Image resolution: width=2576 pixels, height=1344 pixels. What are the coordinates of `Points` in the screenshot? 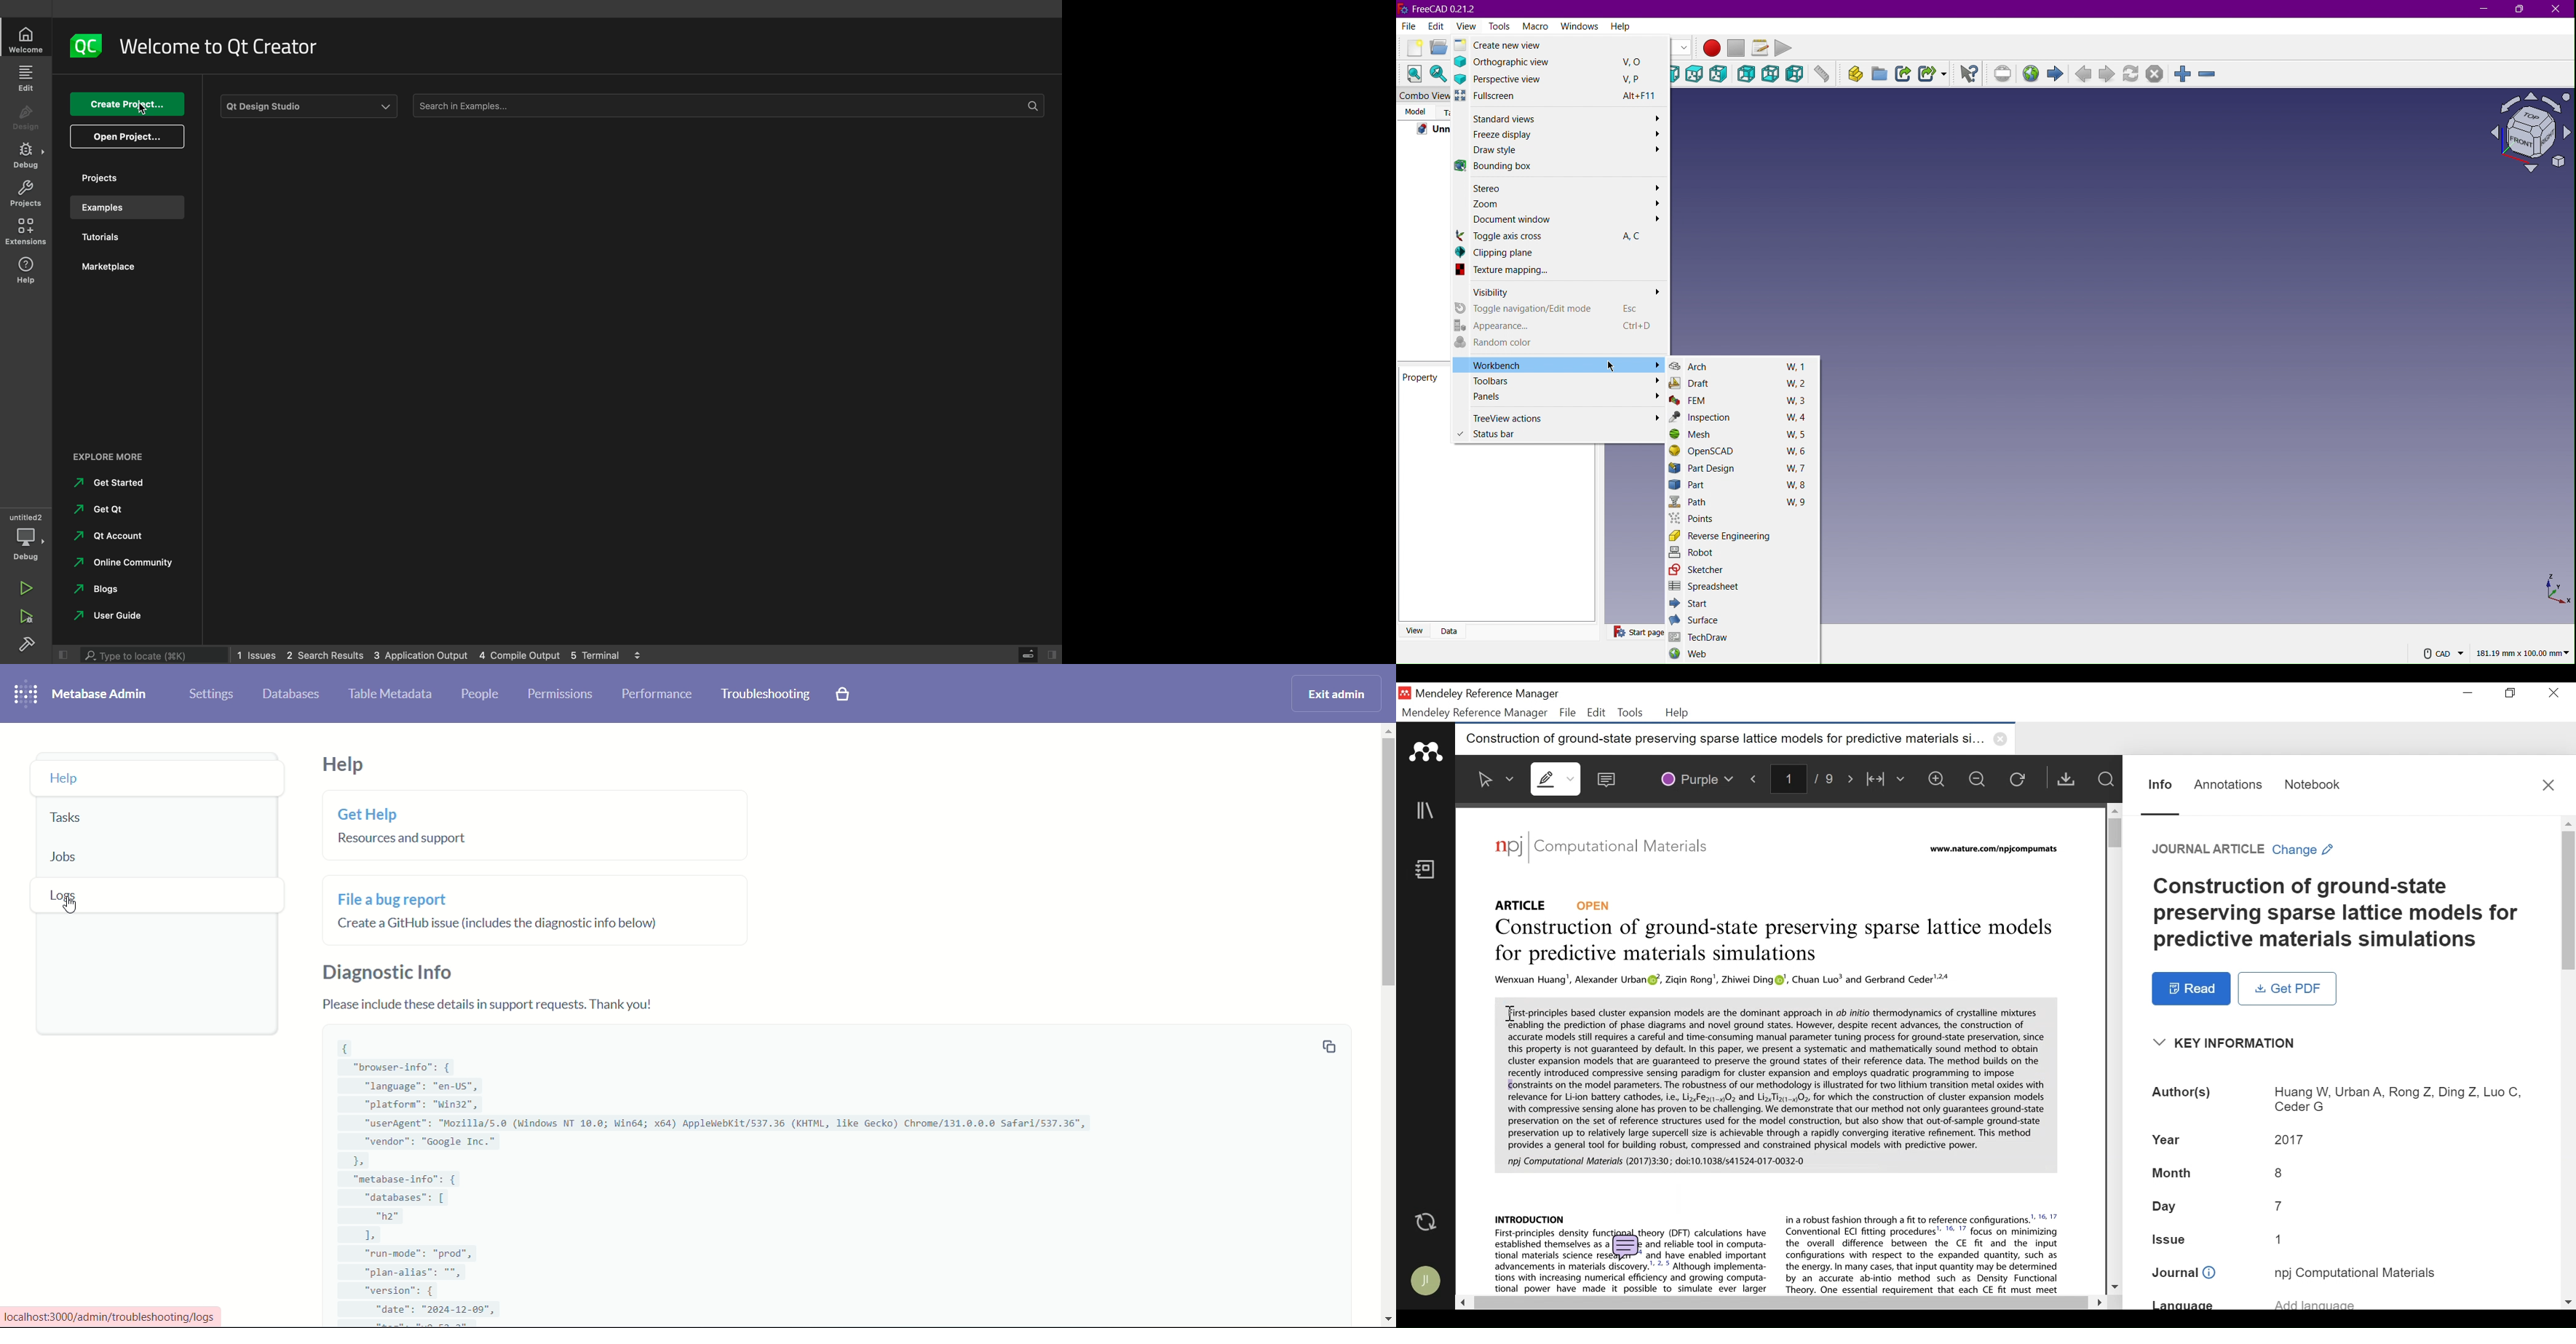 It's located at (1692, 520).